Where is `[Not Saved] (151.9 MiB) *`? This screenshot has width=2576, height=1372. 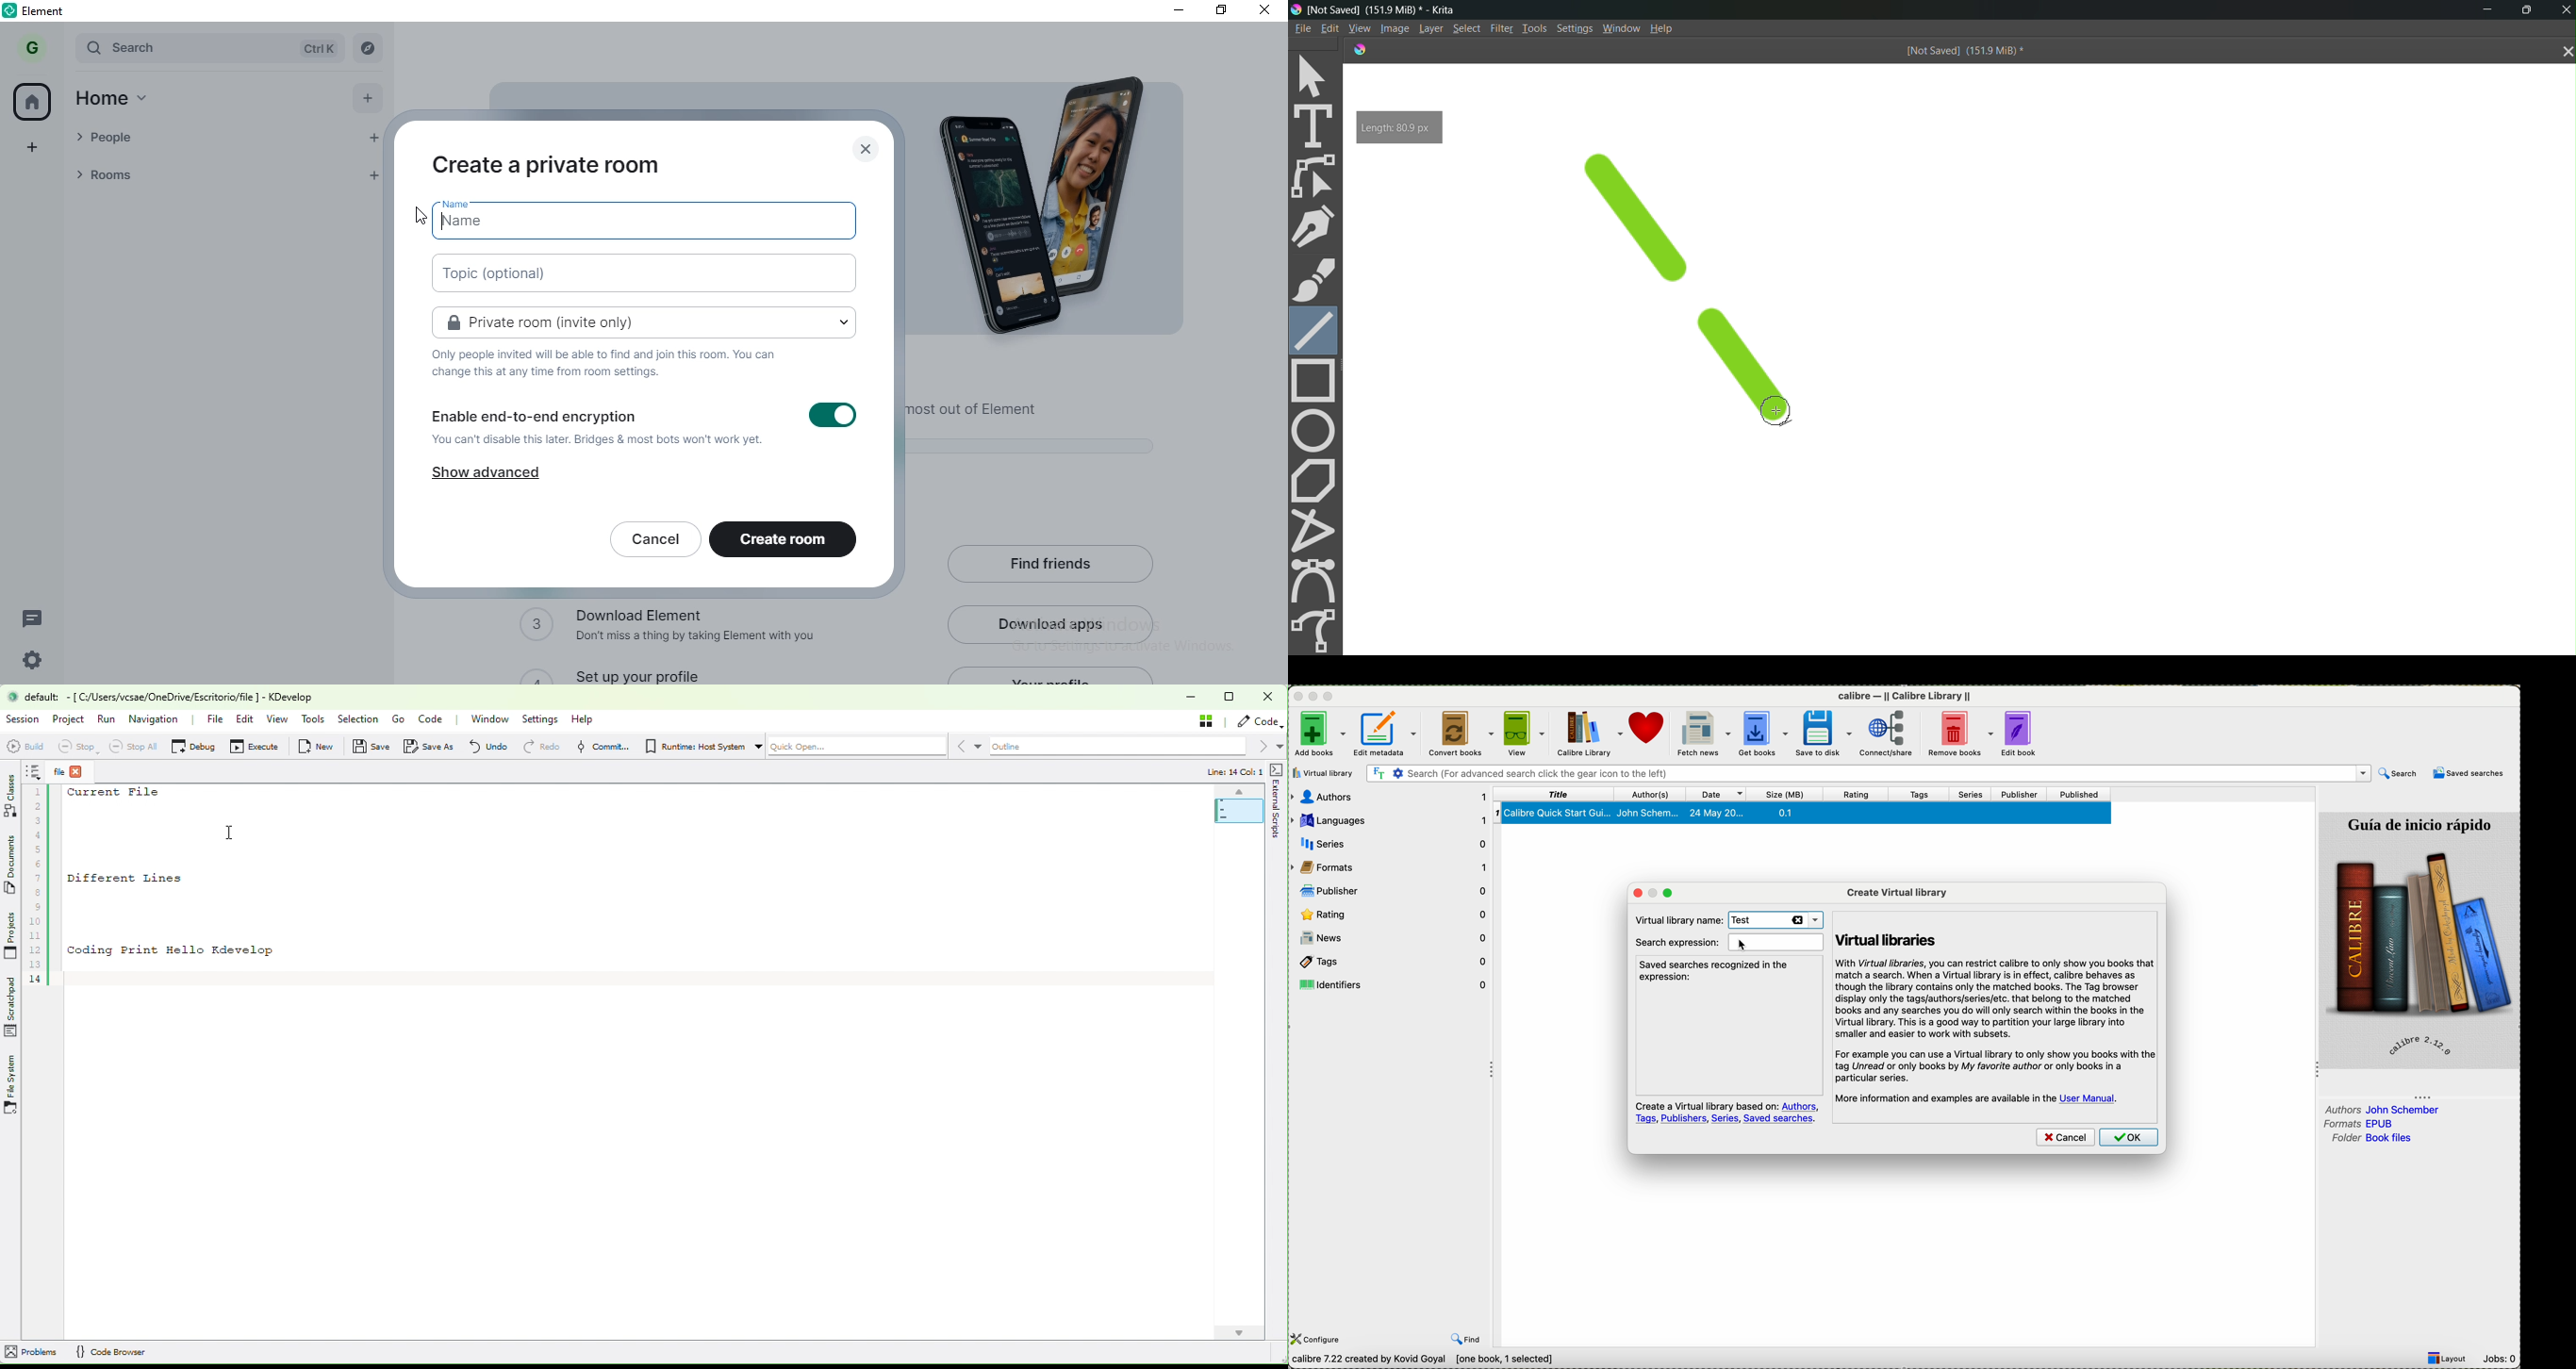
[Not Saved] (151.9 MiB) * is located at coordinates (1962, 52).